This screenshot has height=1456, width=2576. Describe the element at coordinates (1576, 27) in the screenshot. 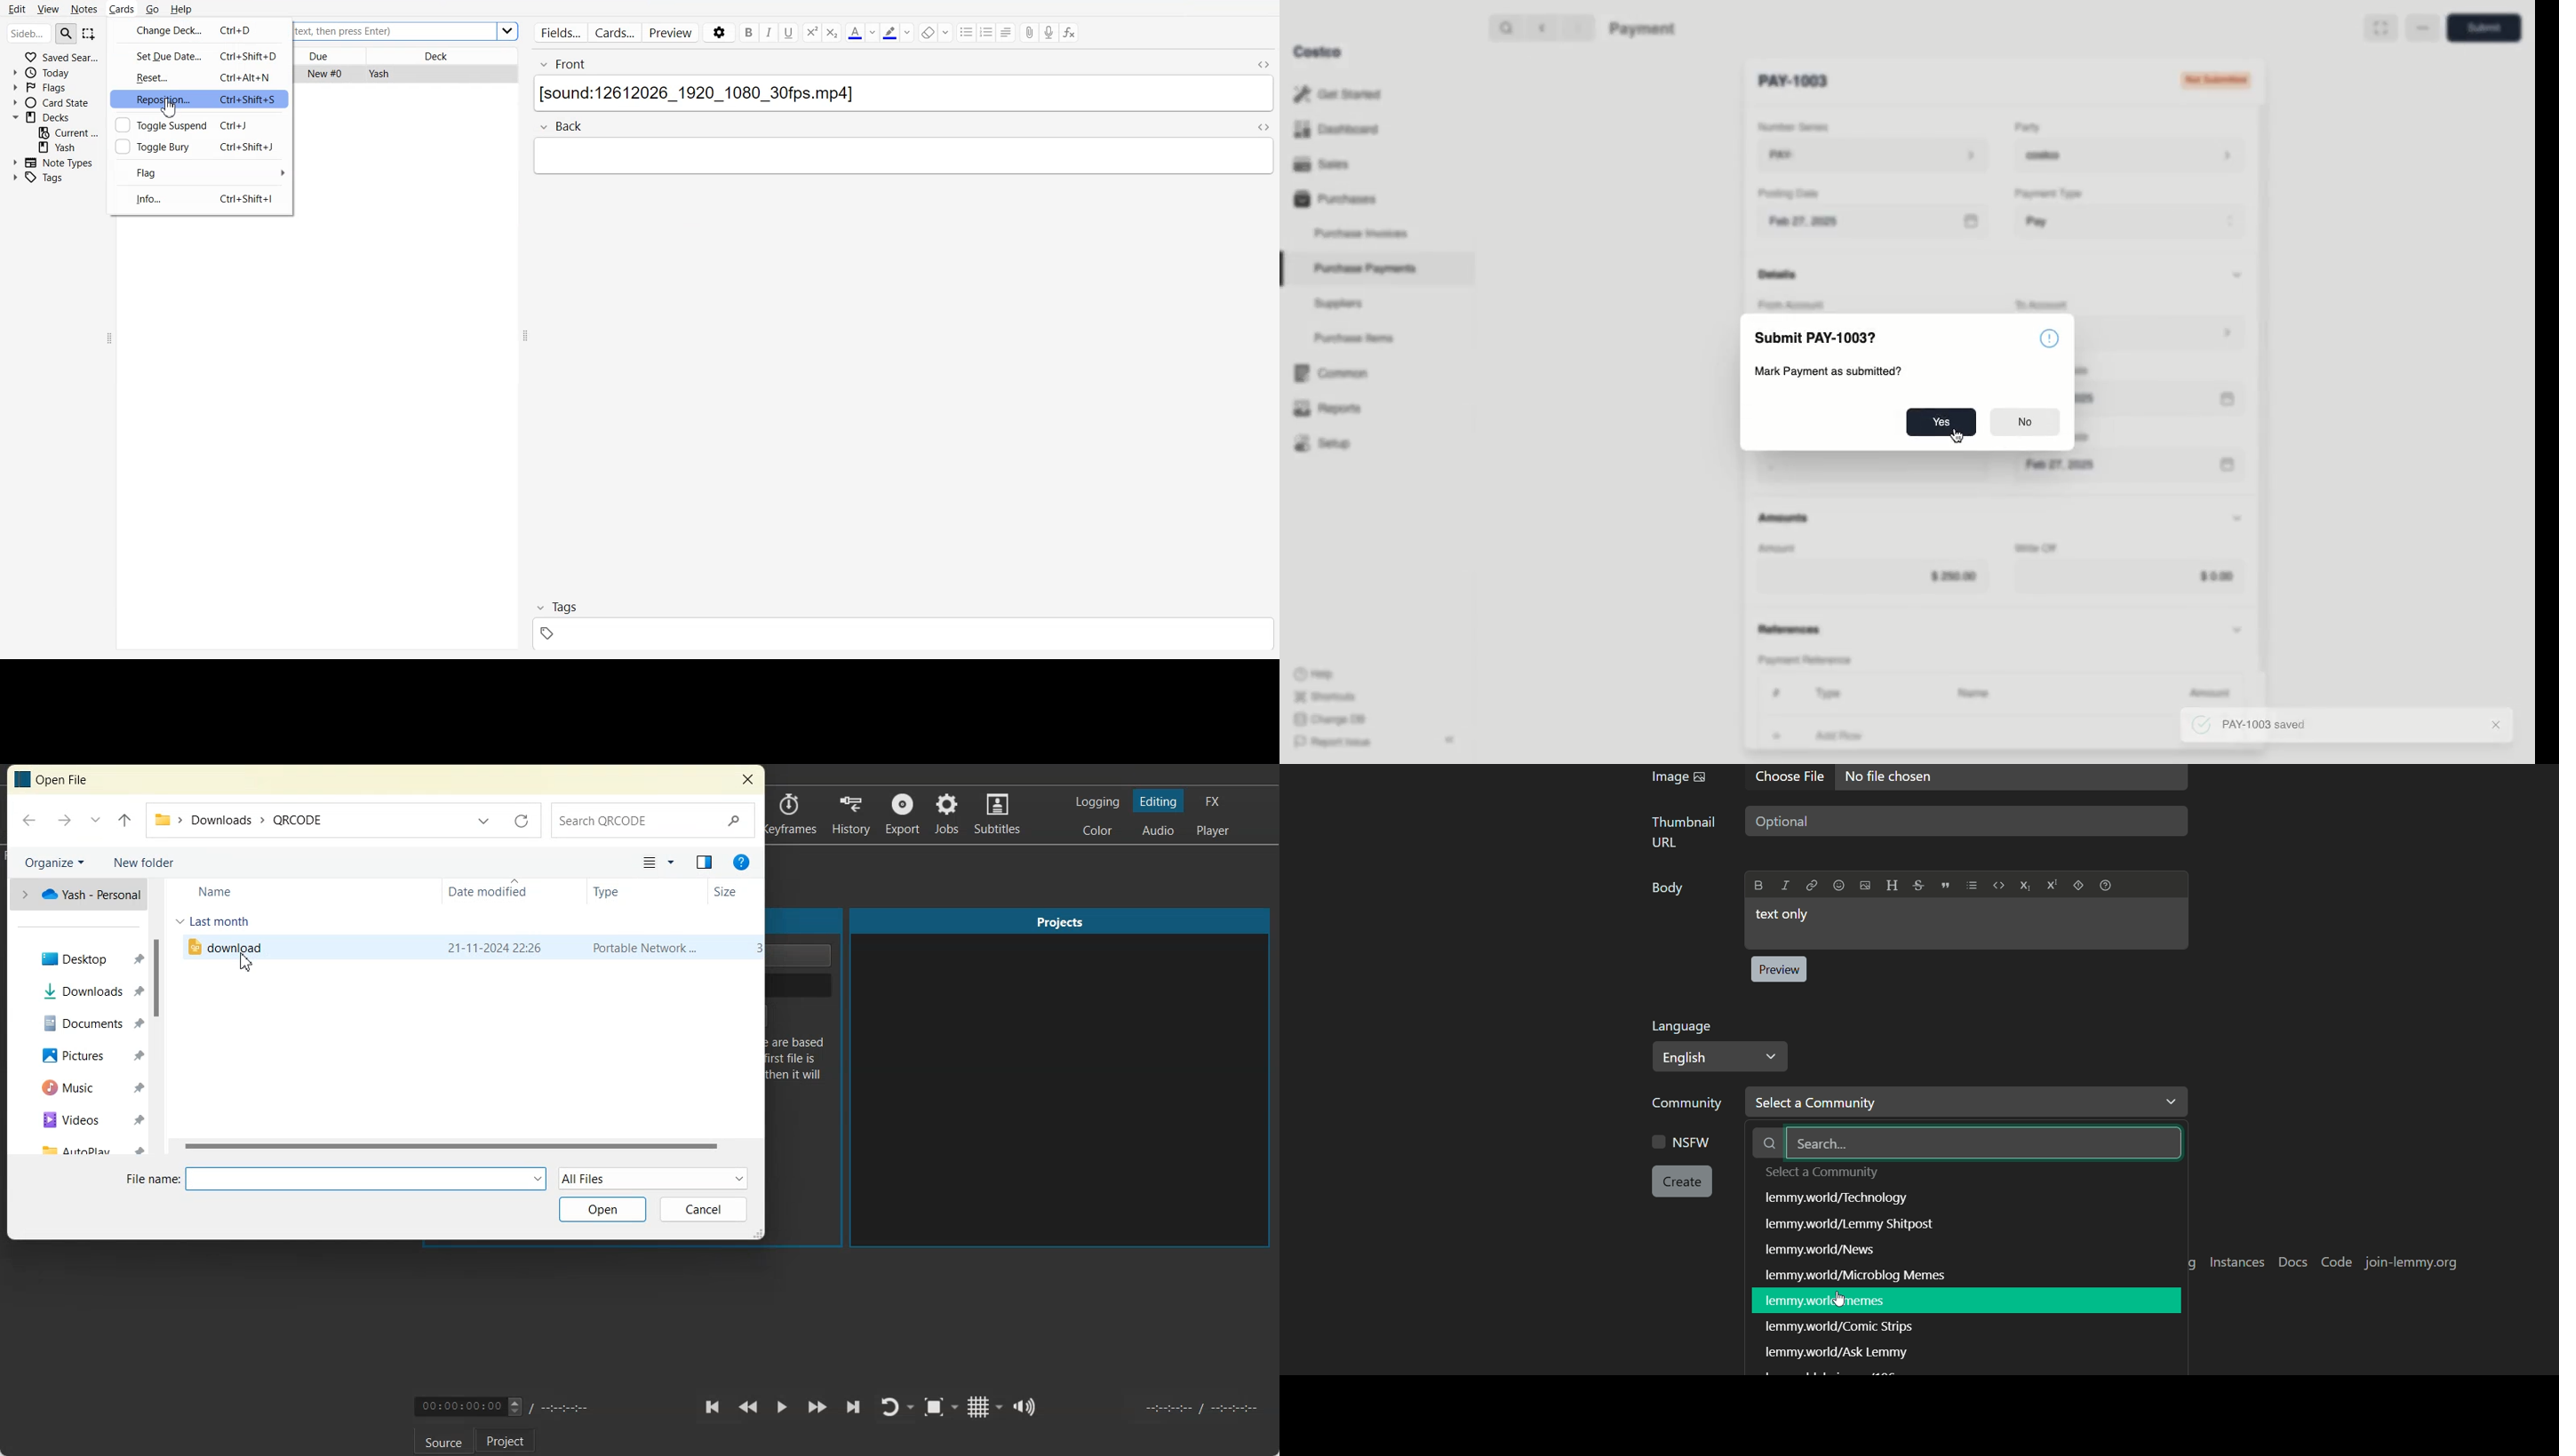

I see `Forward` at that location.